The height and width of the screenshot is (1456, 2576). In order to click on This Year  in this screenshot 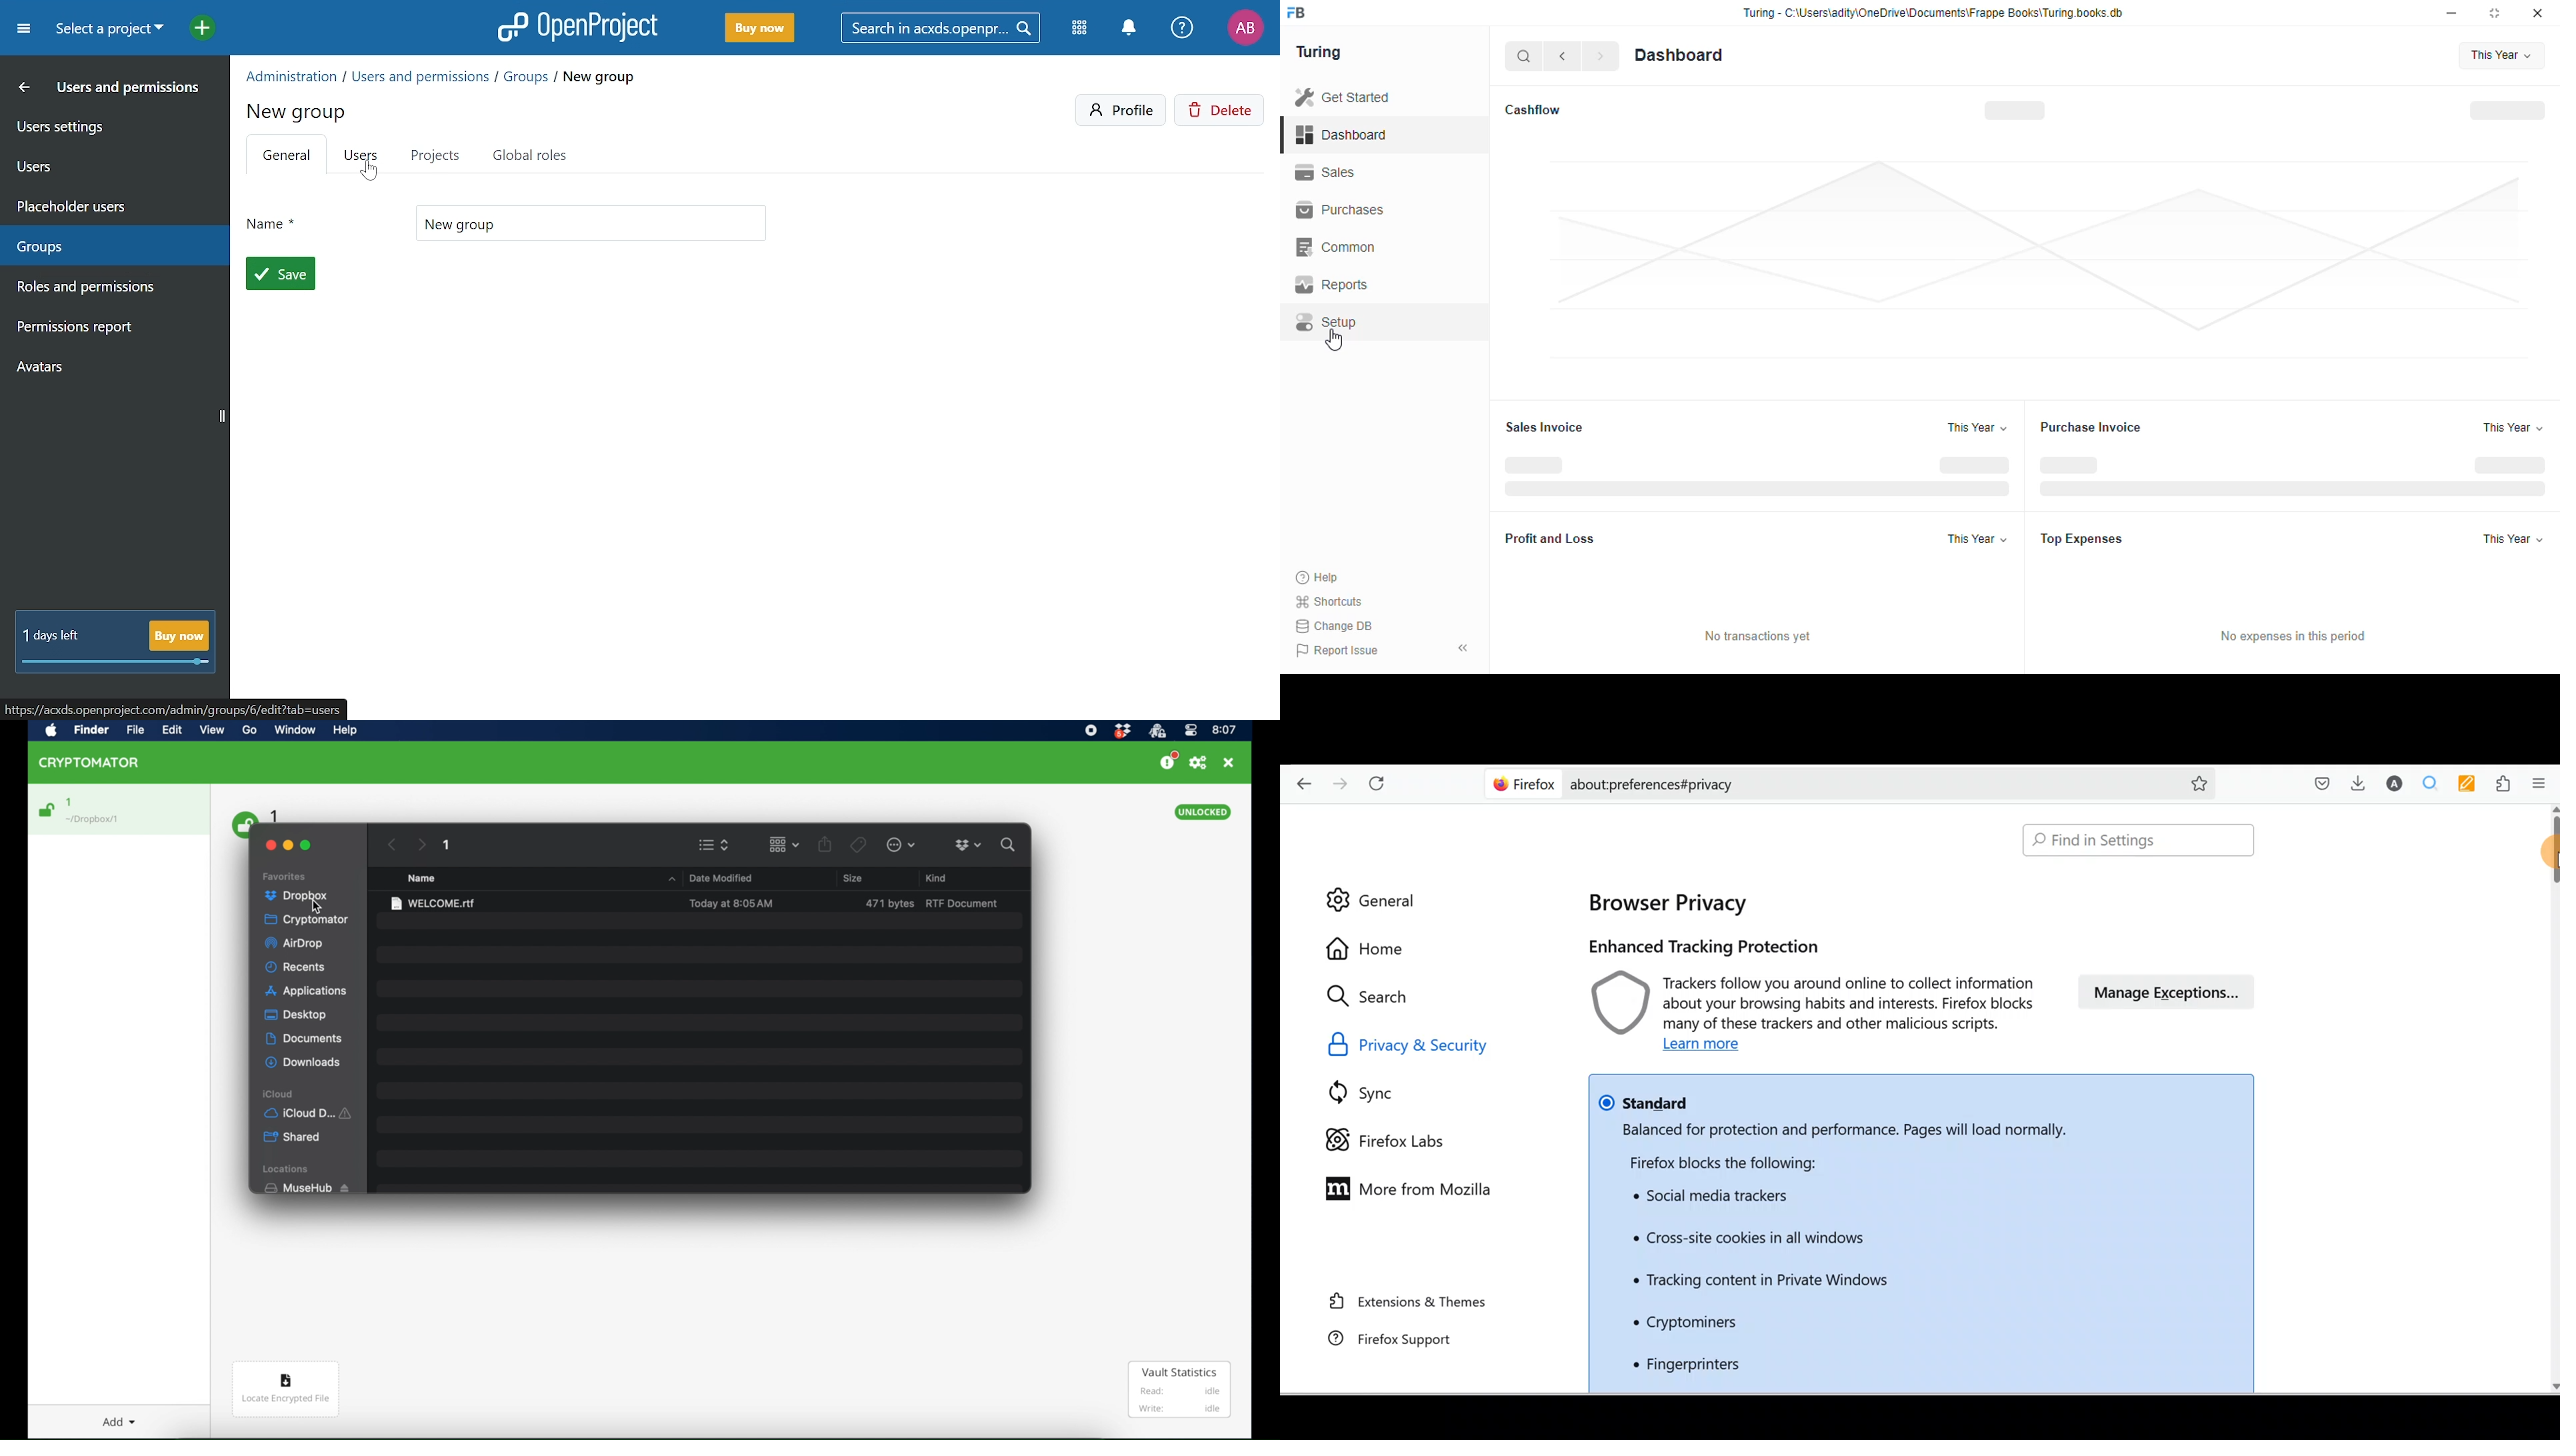, I will do `click(2515, 540)`.